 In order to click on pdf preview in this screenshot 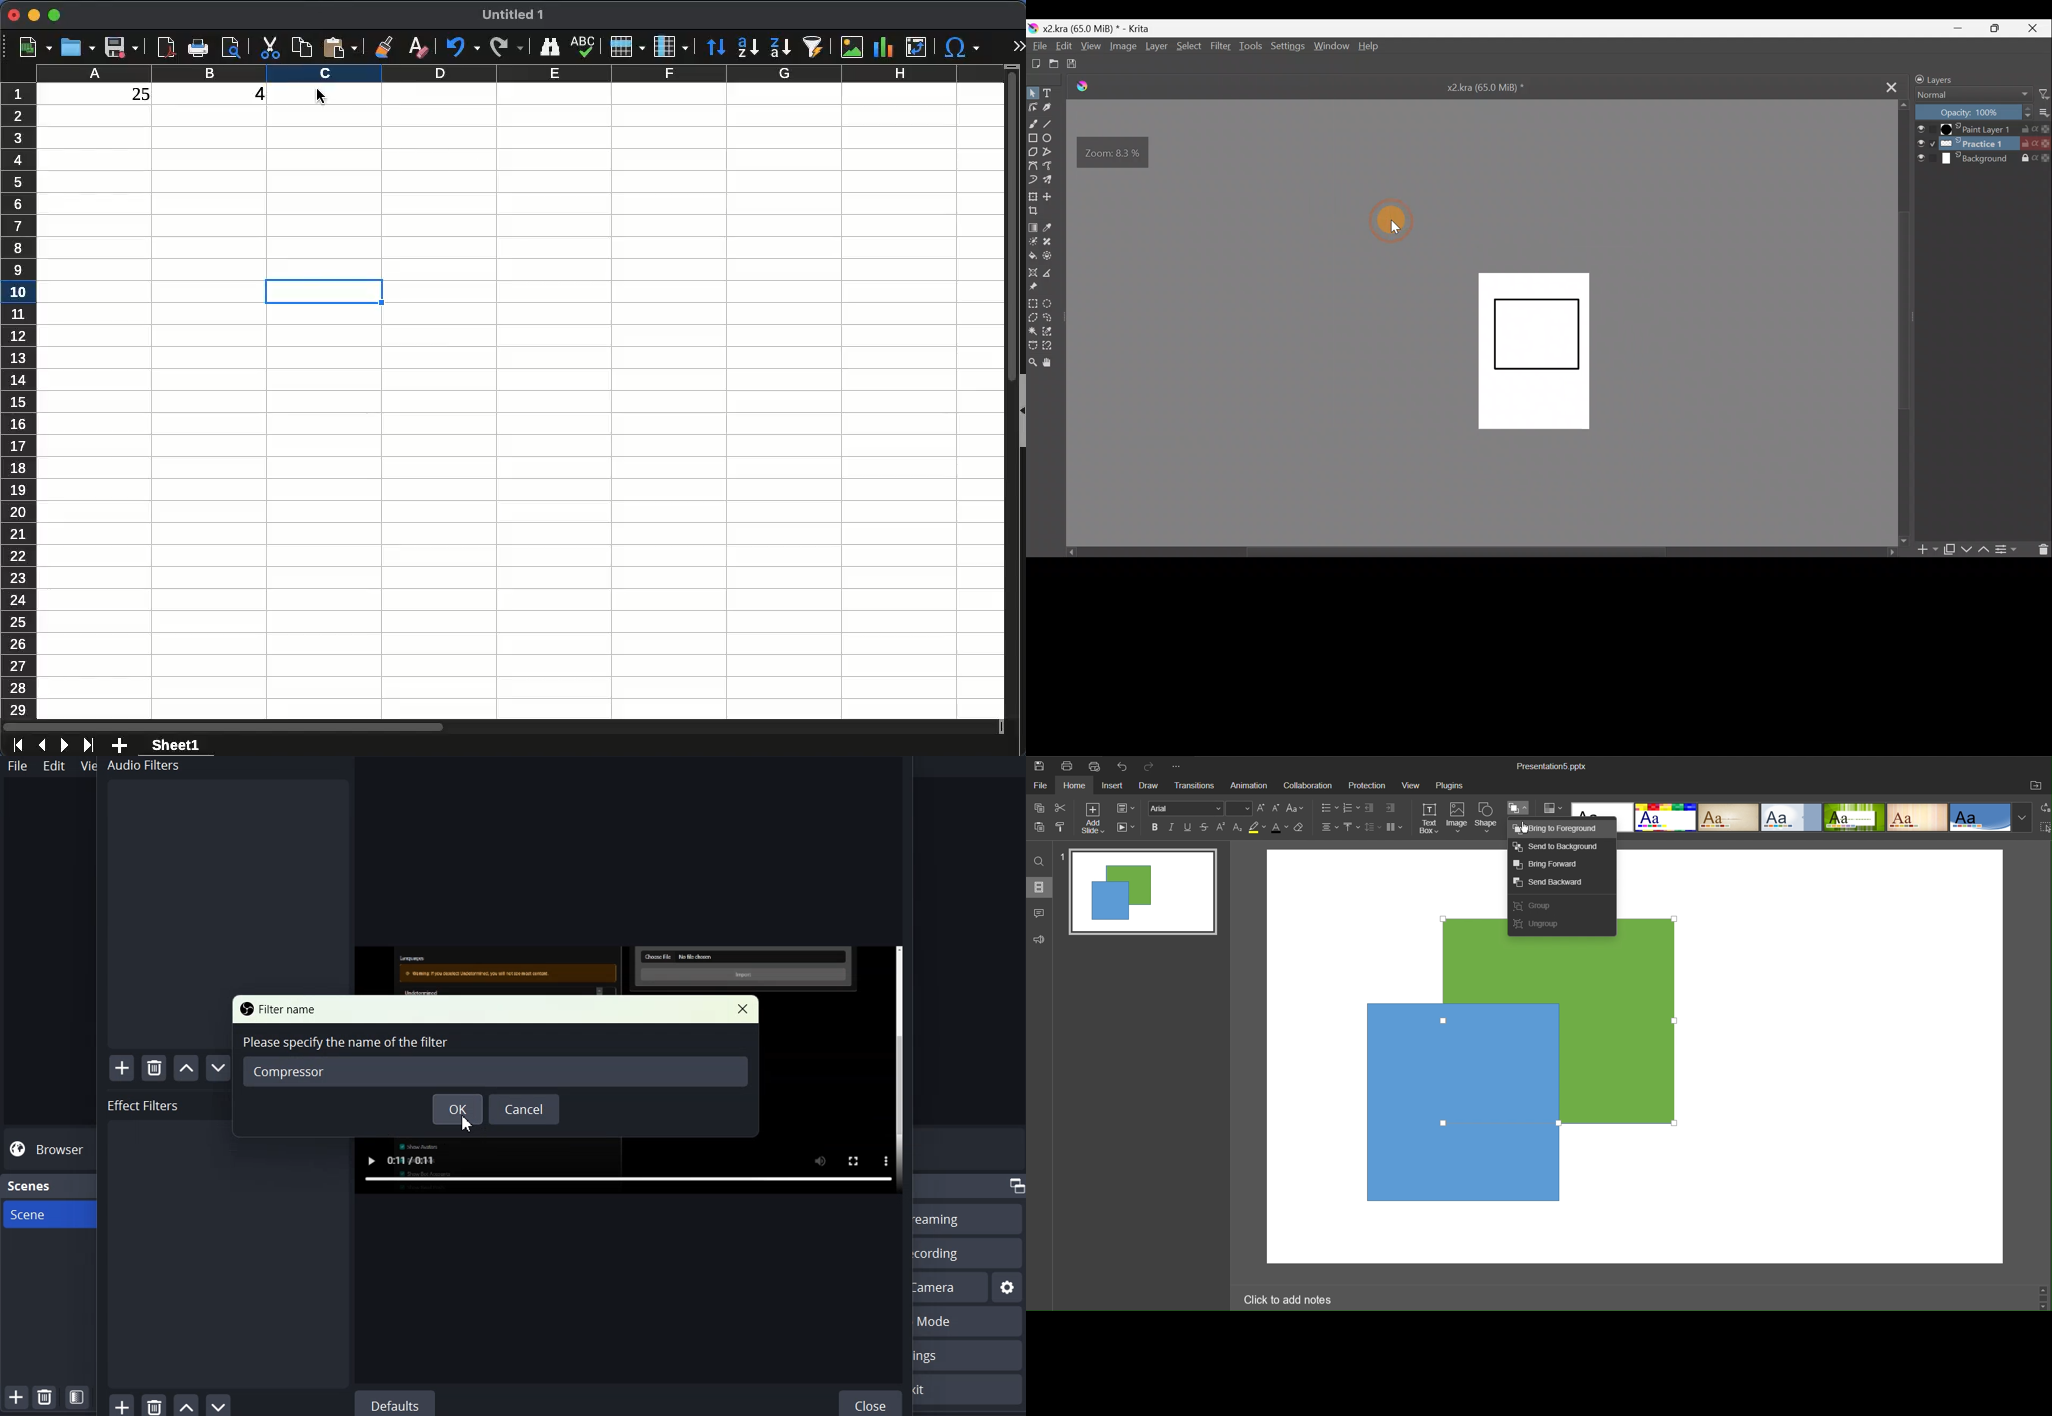, I will do `click(166, 49)`.